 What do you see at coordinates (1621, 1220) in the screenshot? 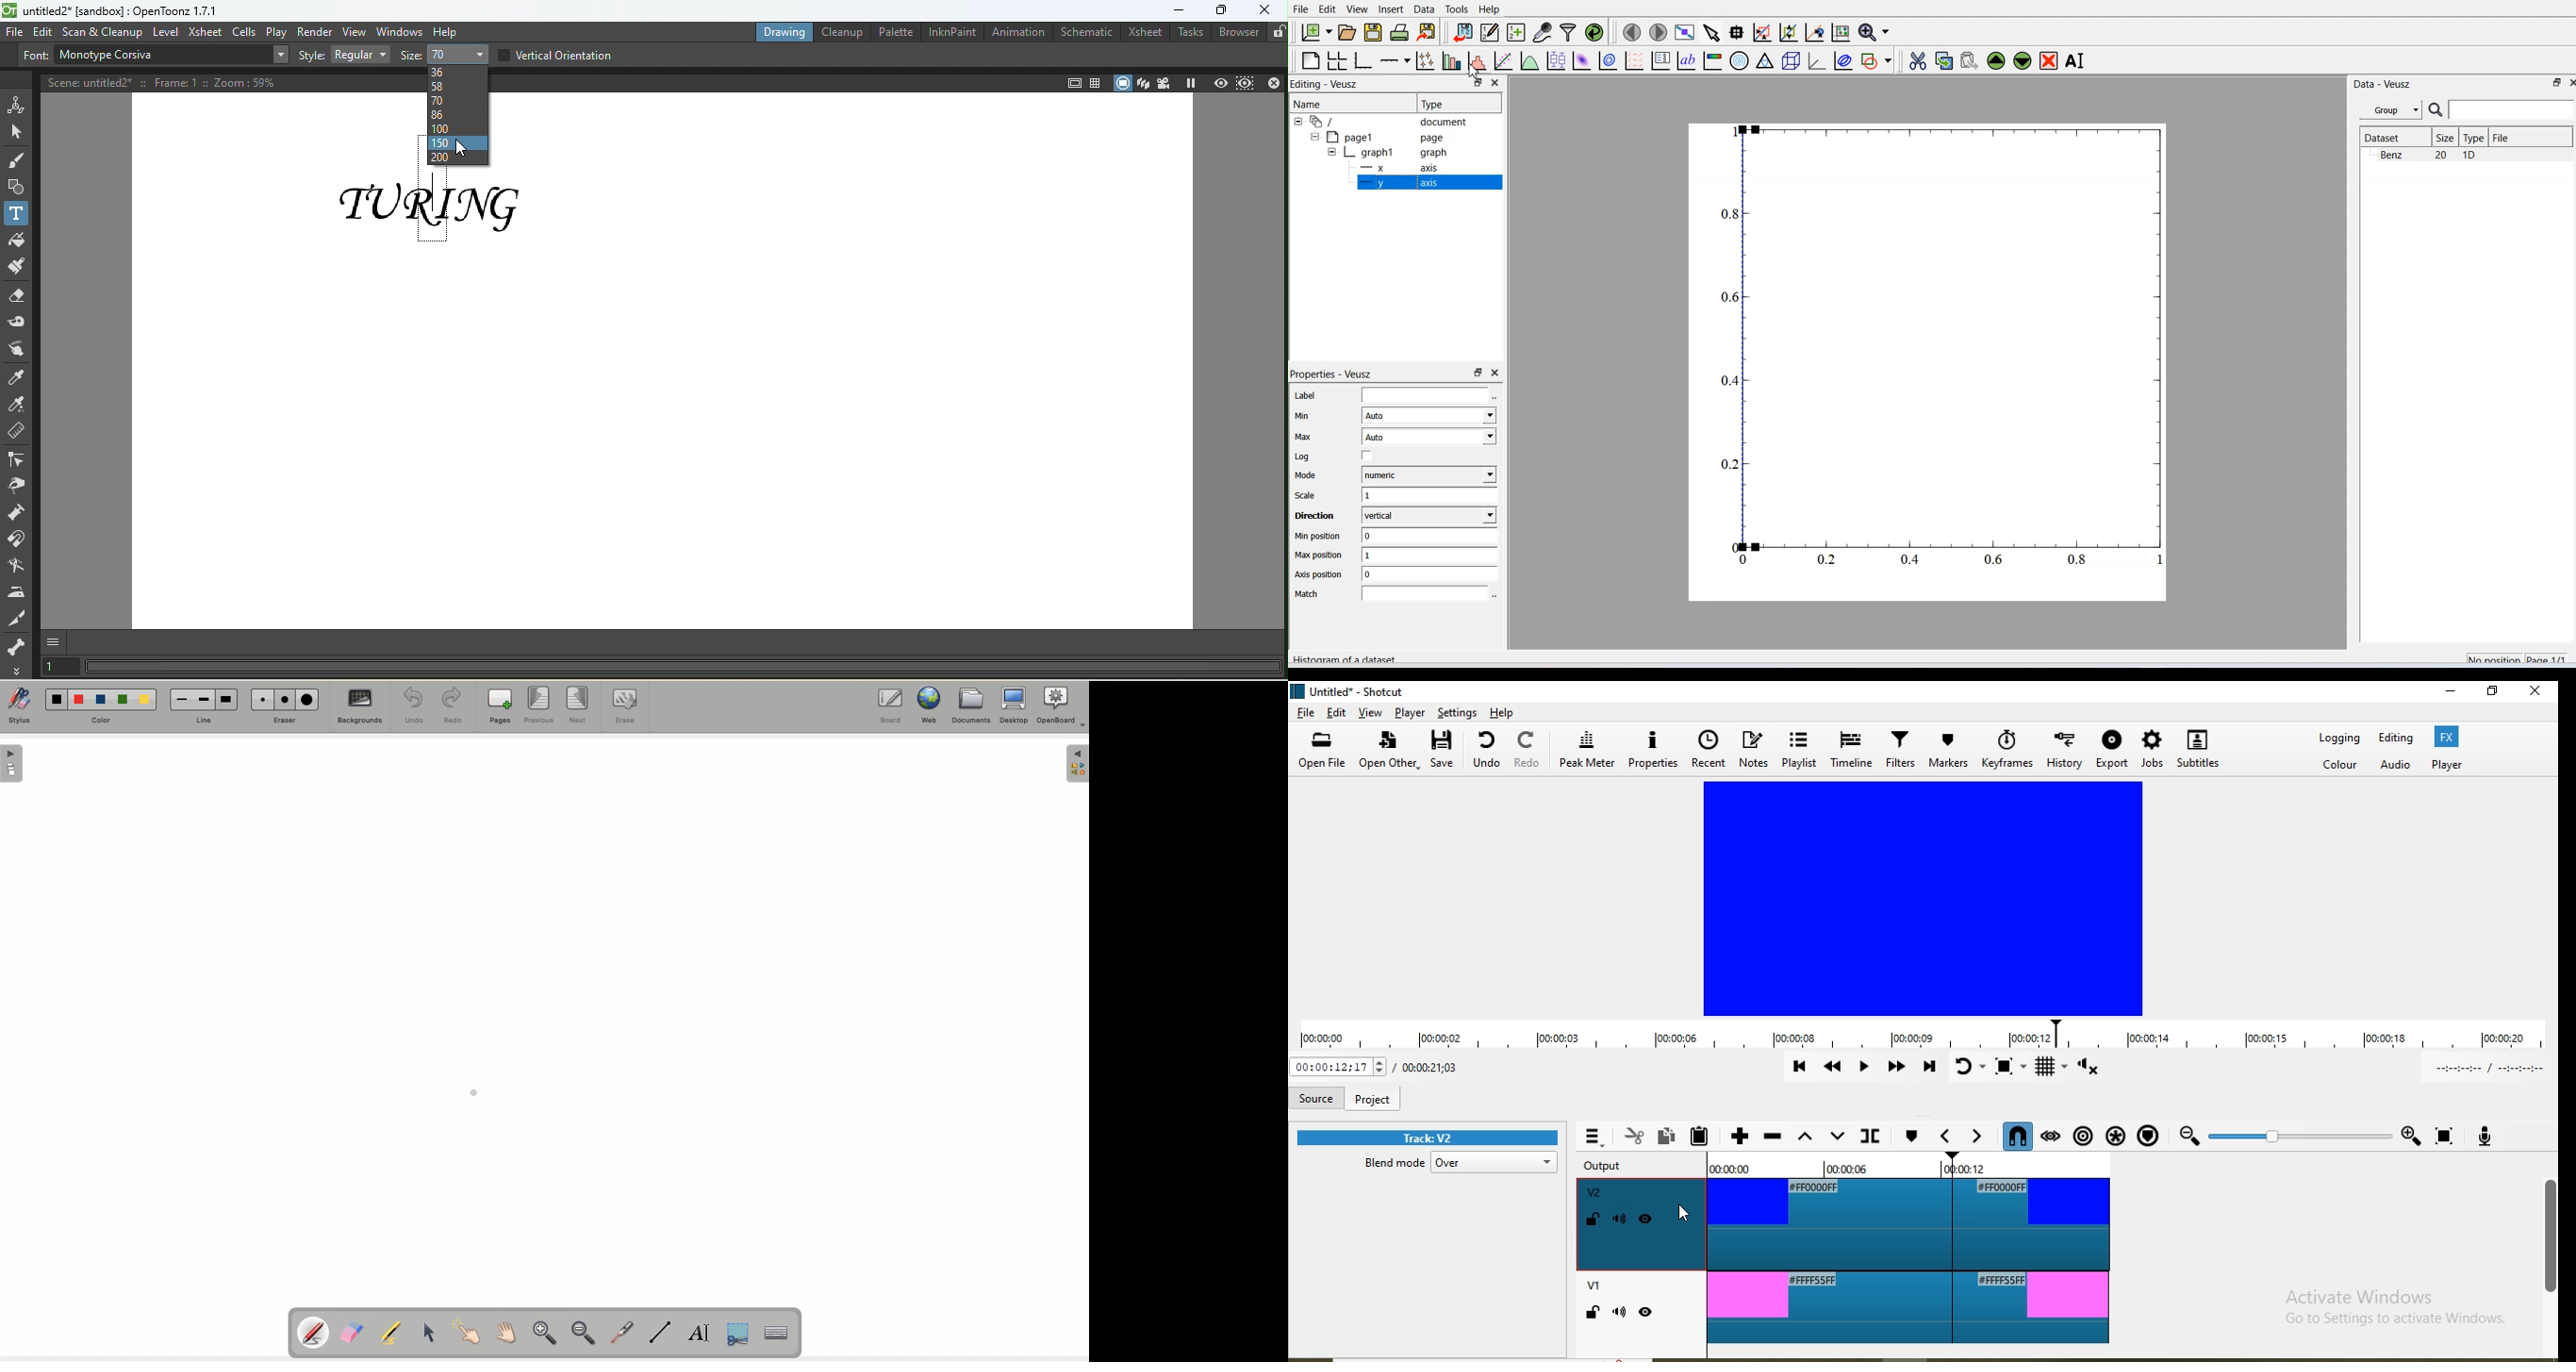
I see `Mute` at bounding box center [1621, 1220].